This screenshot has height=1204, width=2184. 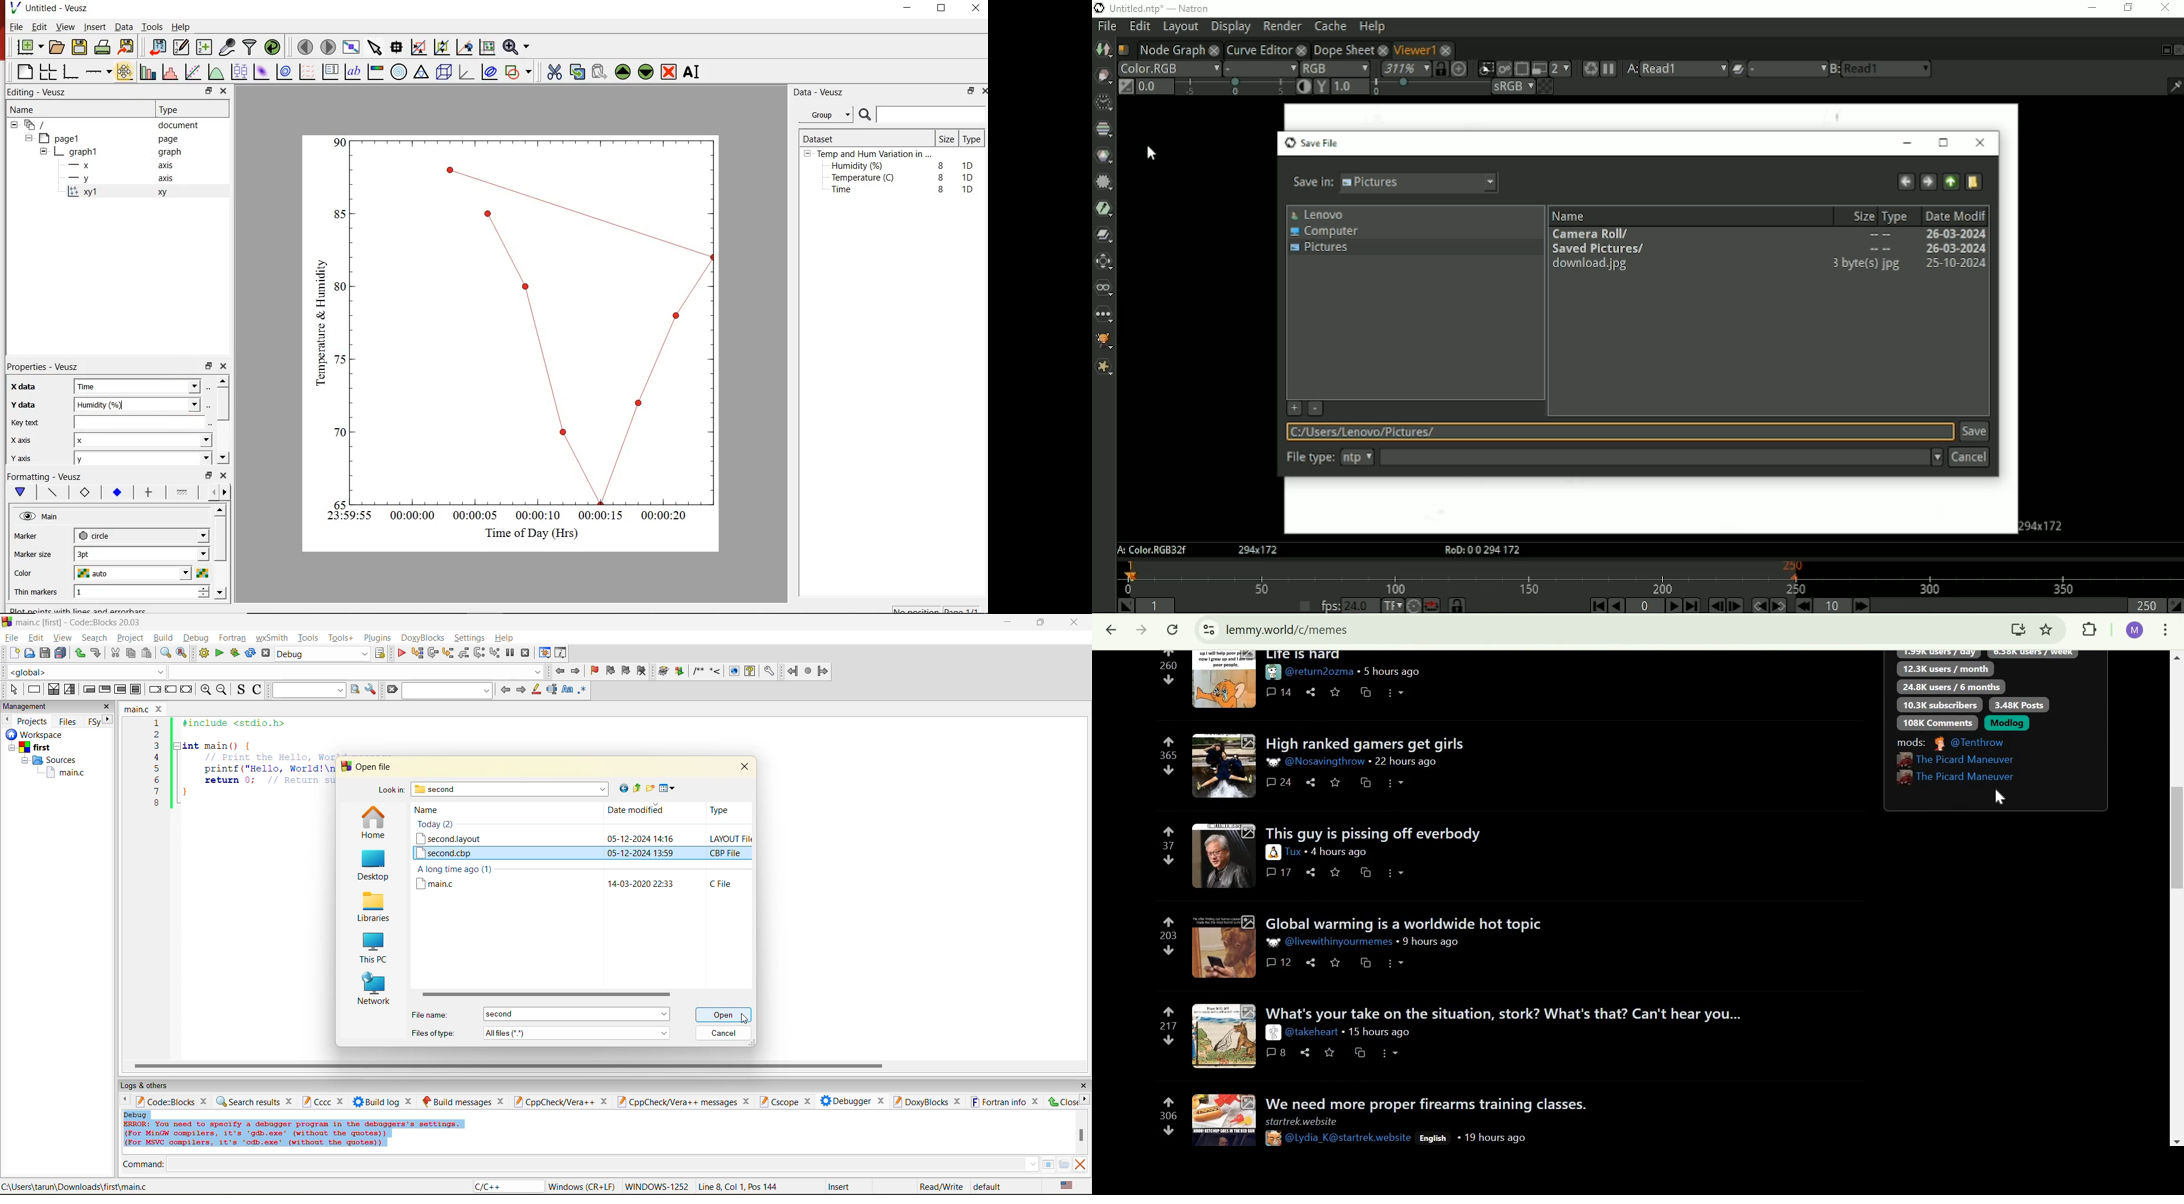 What do you see at coordinates (221, 690) in the screenshot?
I see `zoom out` at bounding box center [221, 690].